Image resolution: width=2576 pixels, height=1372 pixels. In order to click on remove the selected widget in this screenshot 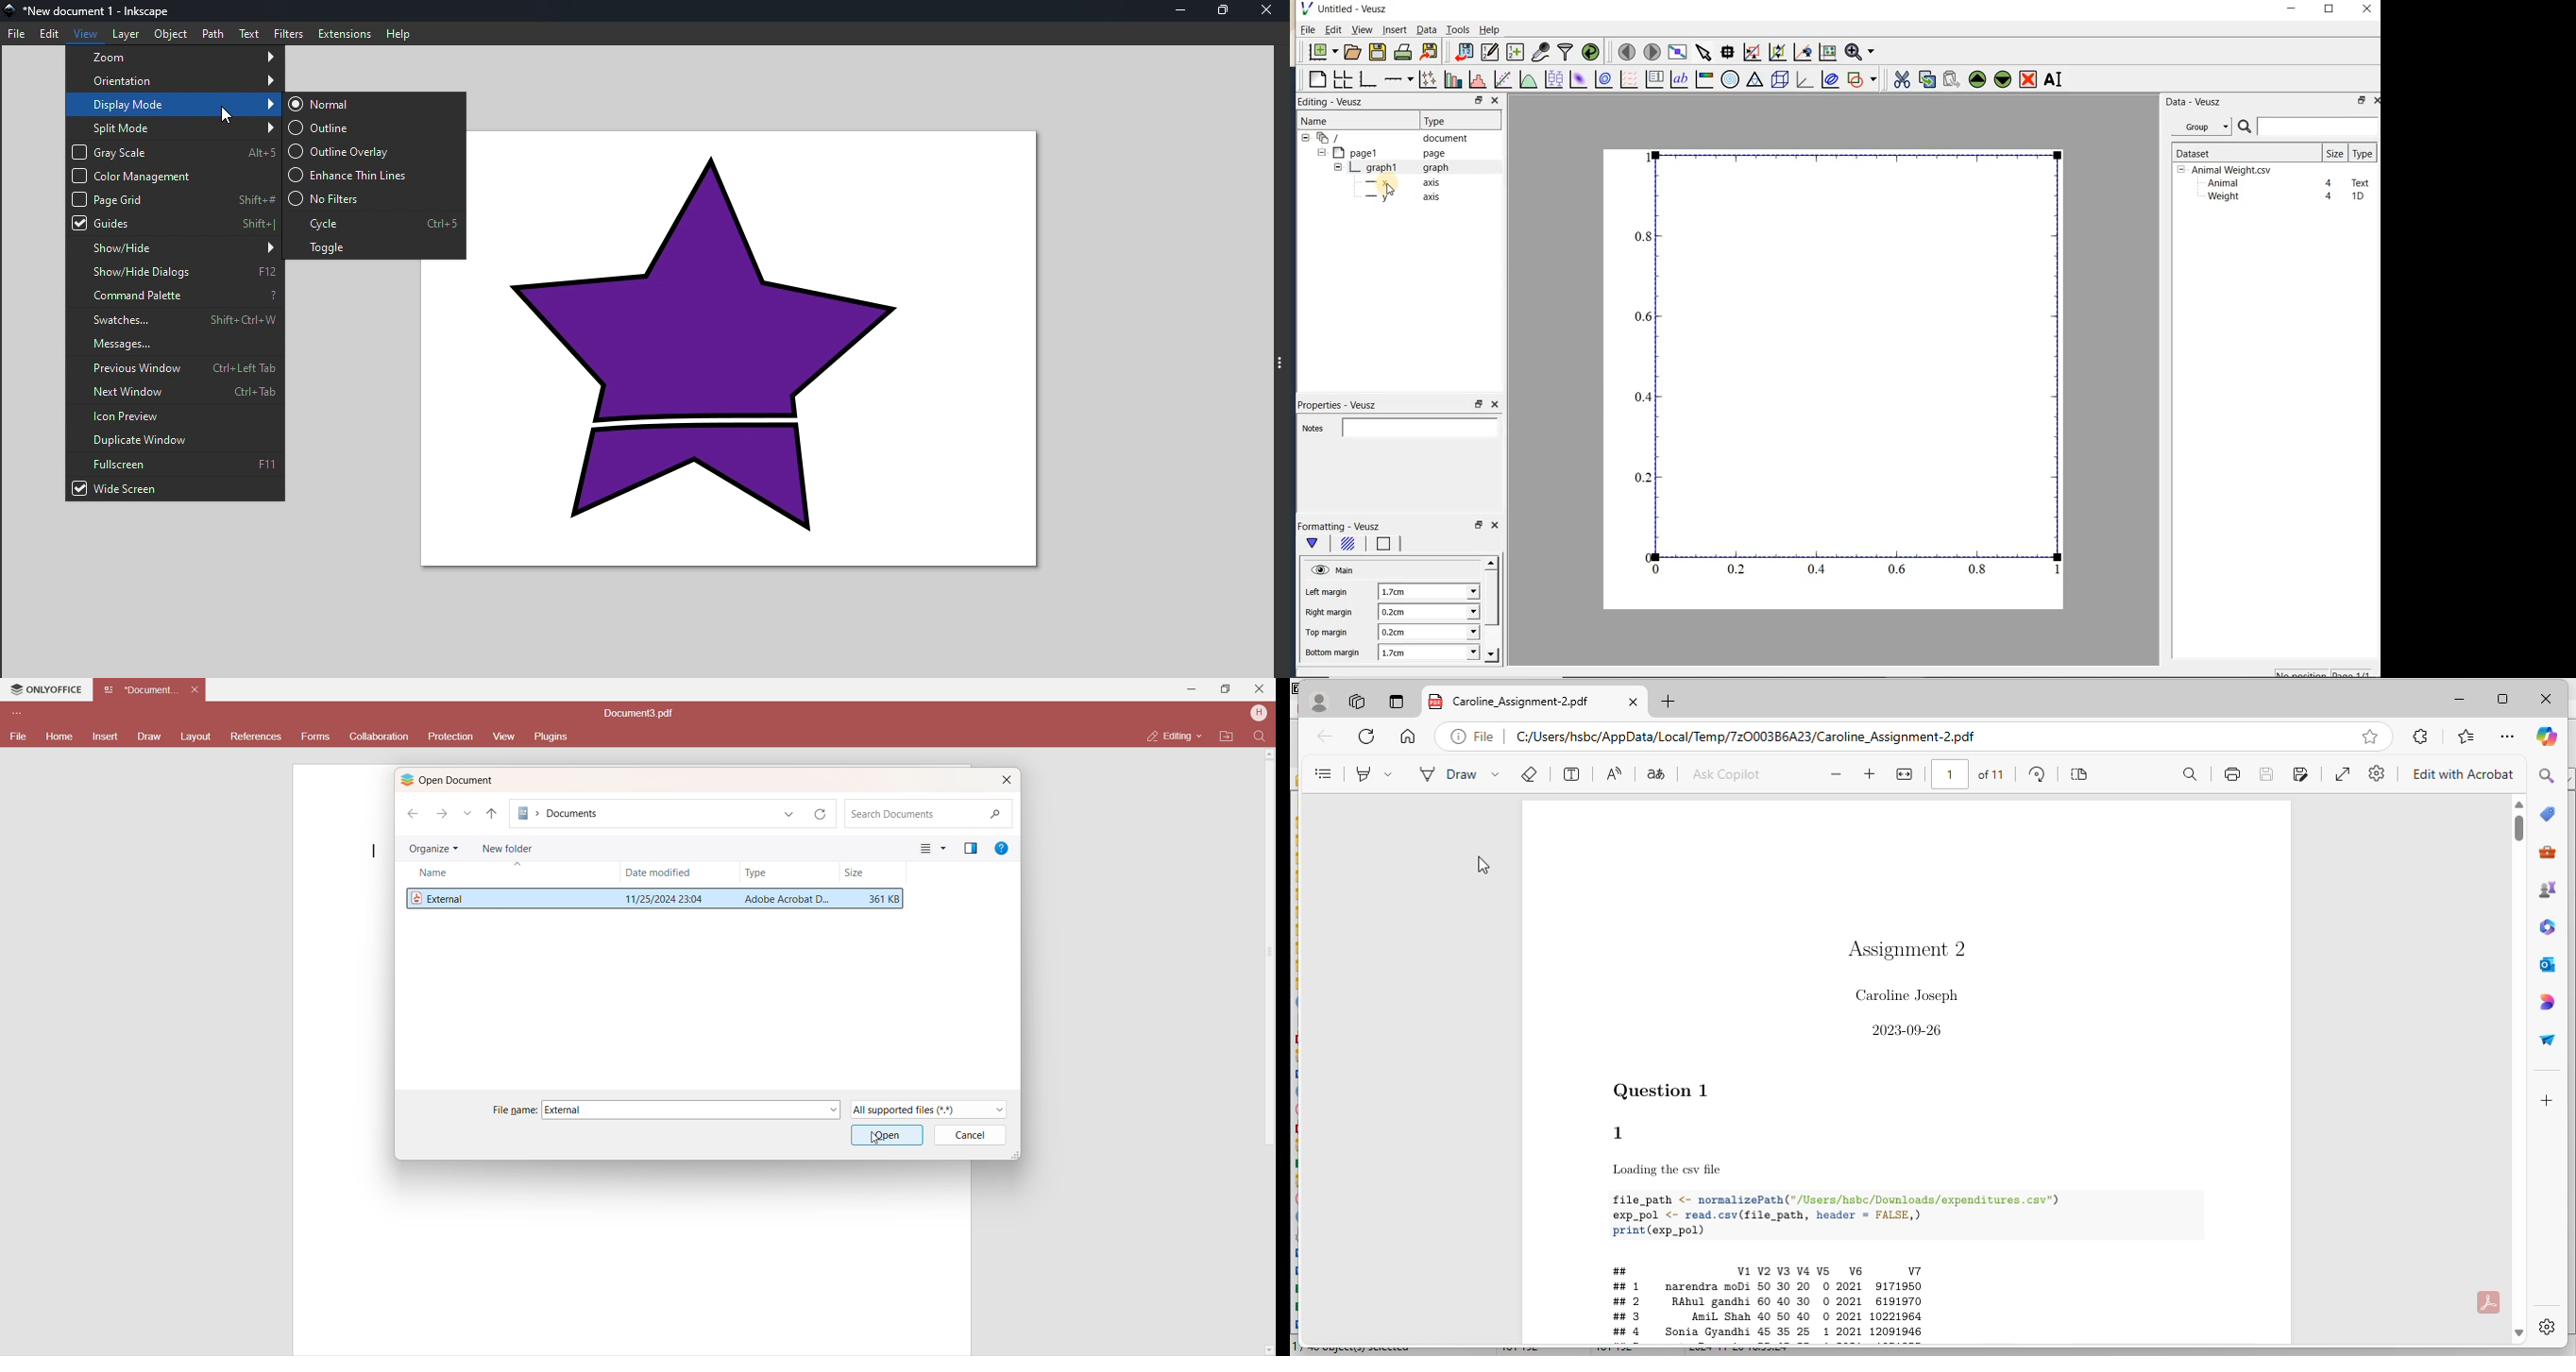, I will do `click(2027, 81)`.